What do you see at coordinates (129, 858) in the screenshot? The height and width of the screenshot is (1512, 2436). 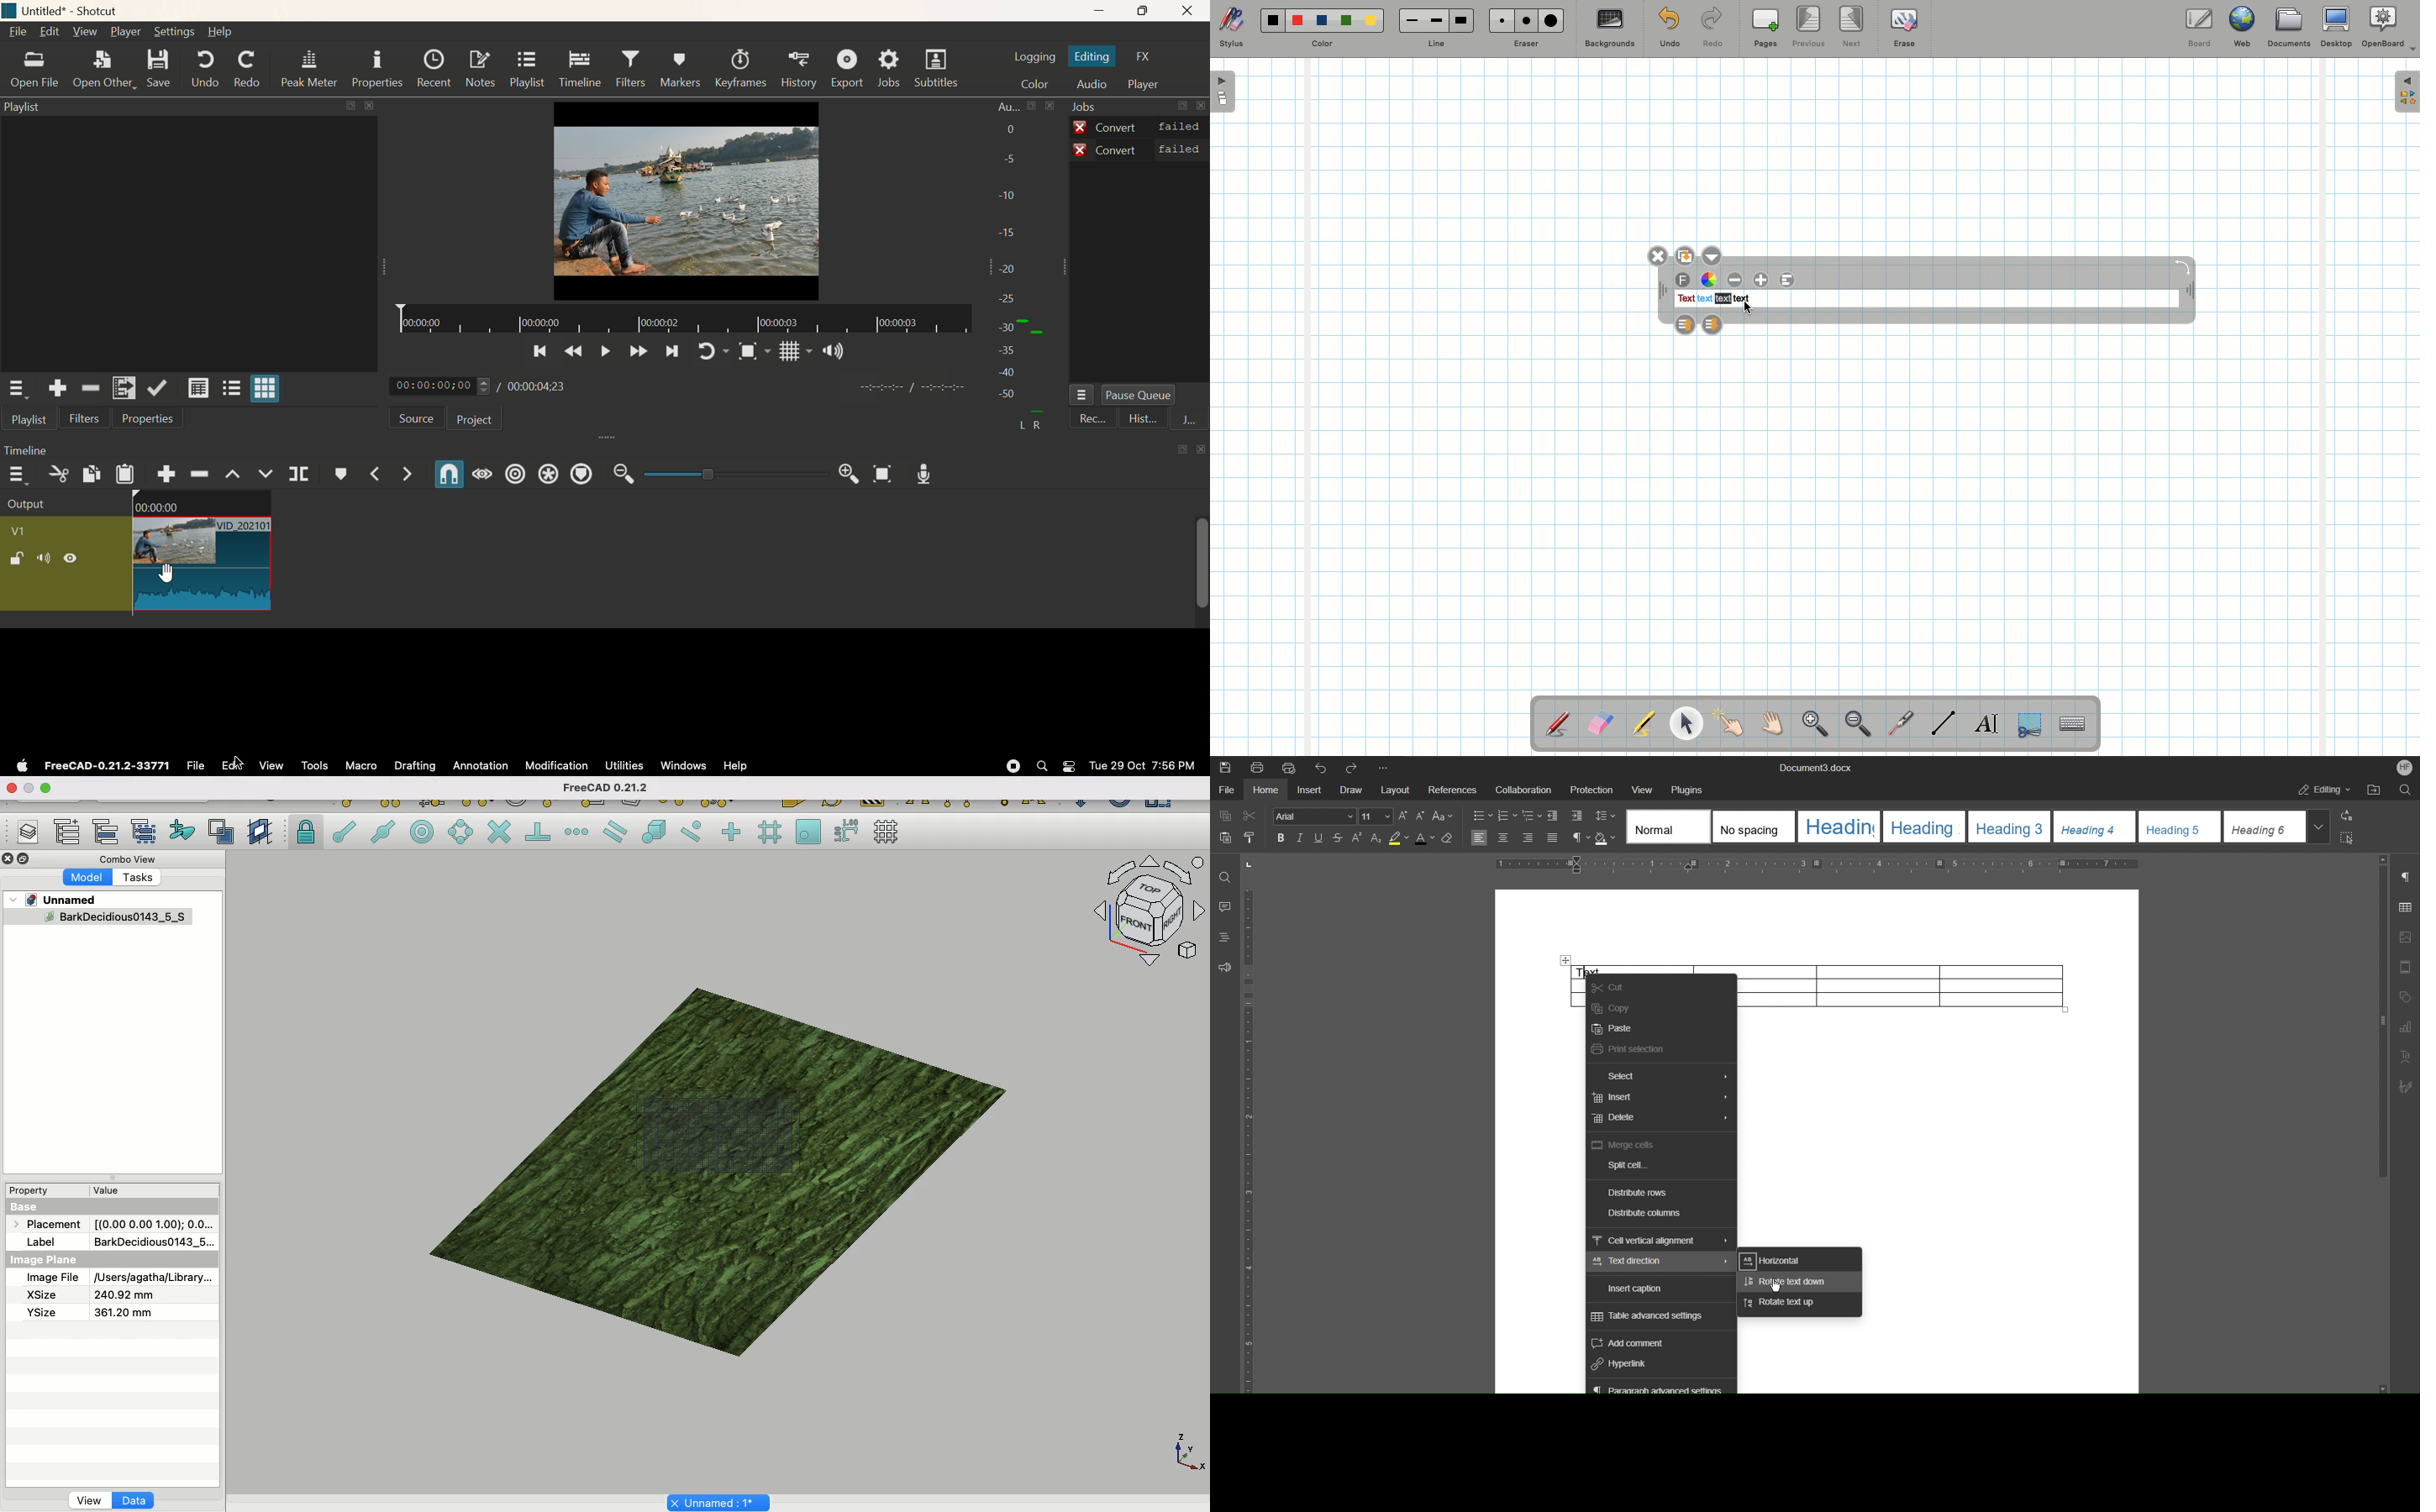 I see `Combo view` at bounding box center [129, 858].